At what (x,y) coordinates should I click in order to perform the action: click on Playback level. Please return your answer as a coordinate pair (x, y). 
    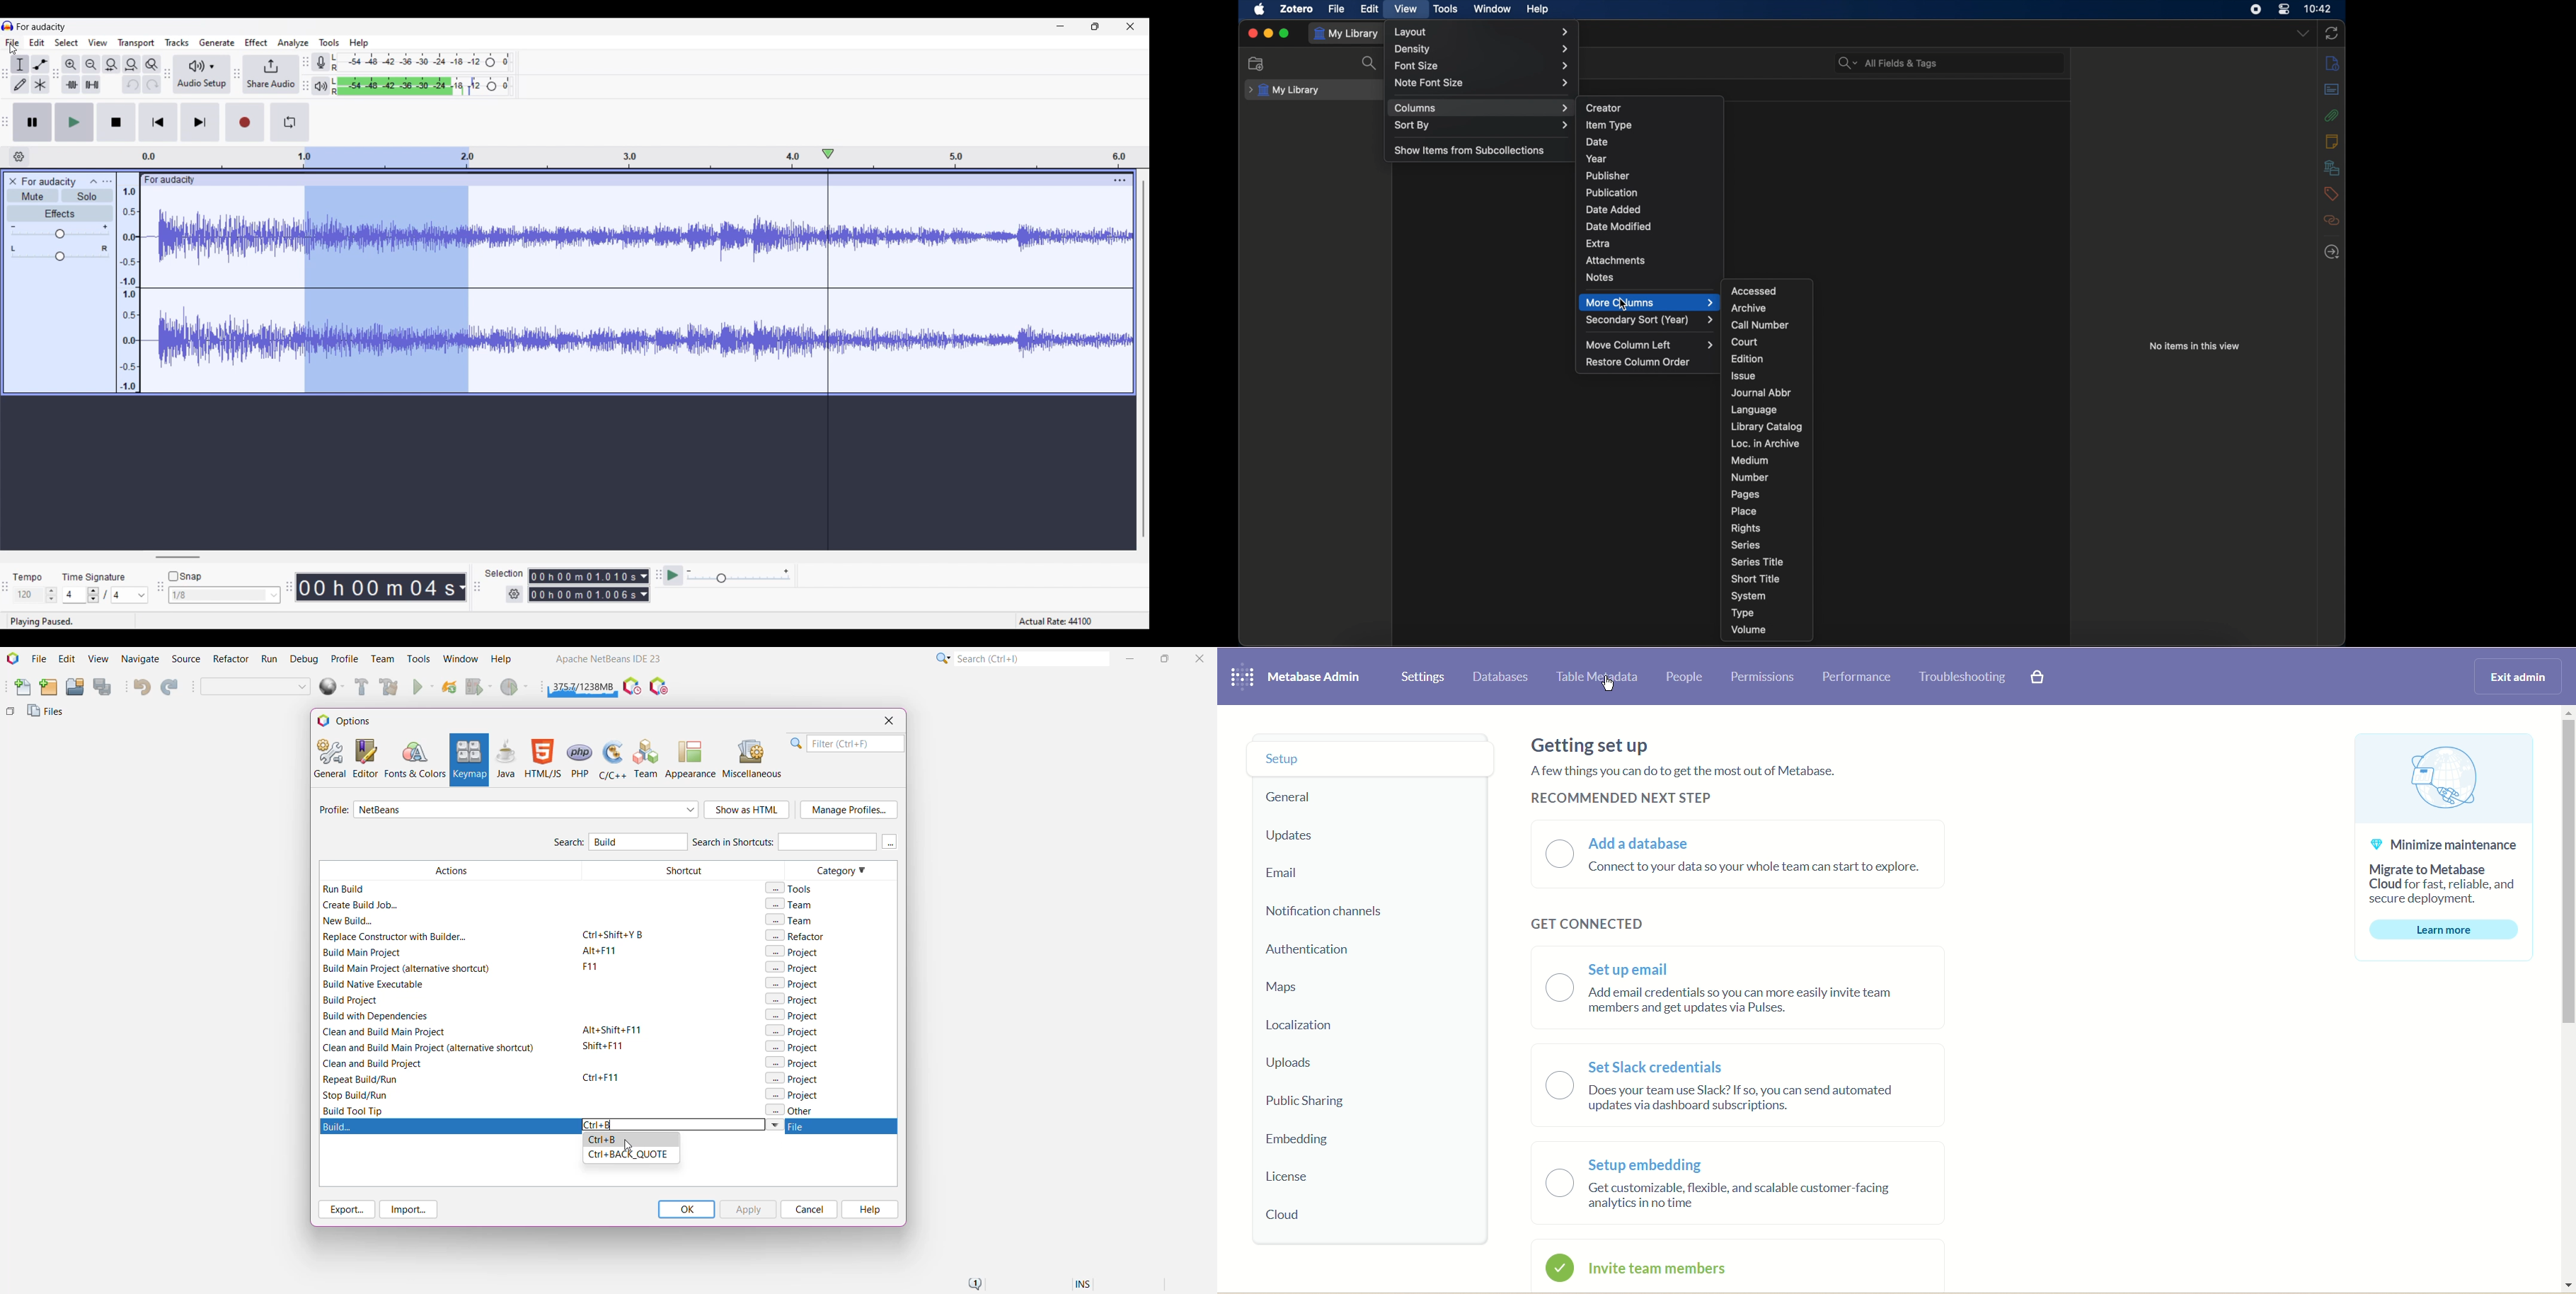
    Looking at the image, I should click on (423, 86).